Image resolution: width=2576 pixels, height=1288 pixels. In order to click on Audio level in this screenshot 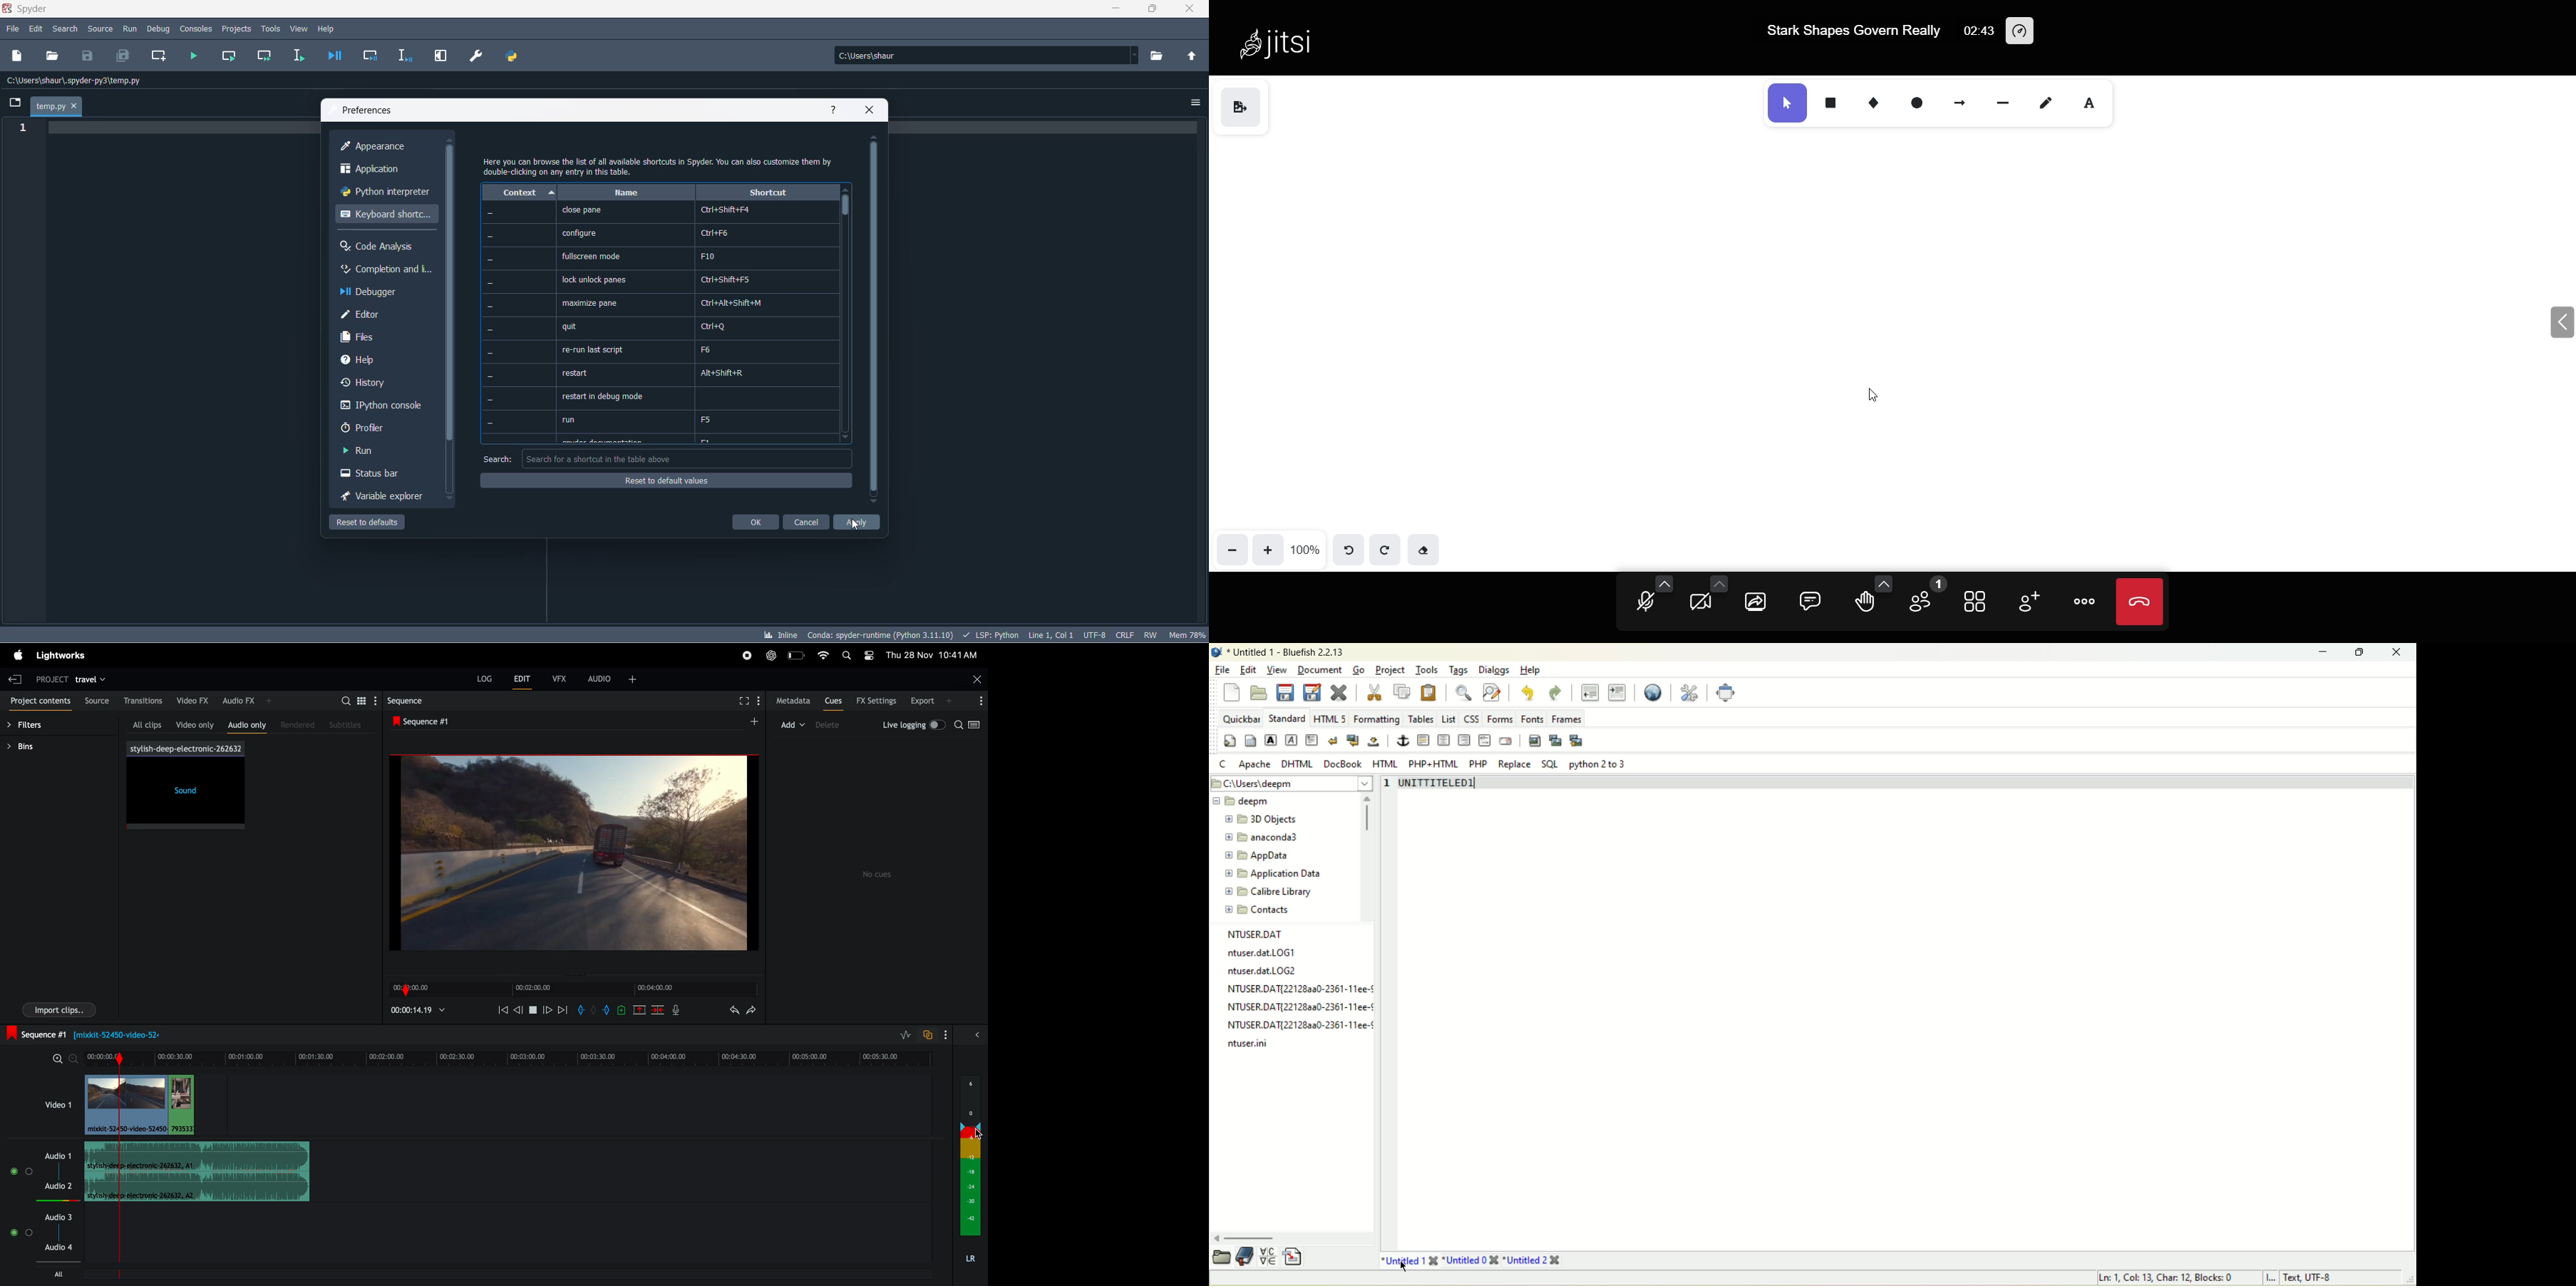, I will do `click(51, 1200)`.